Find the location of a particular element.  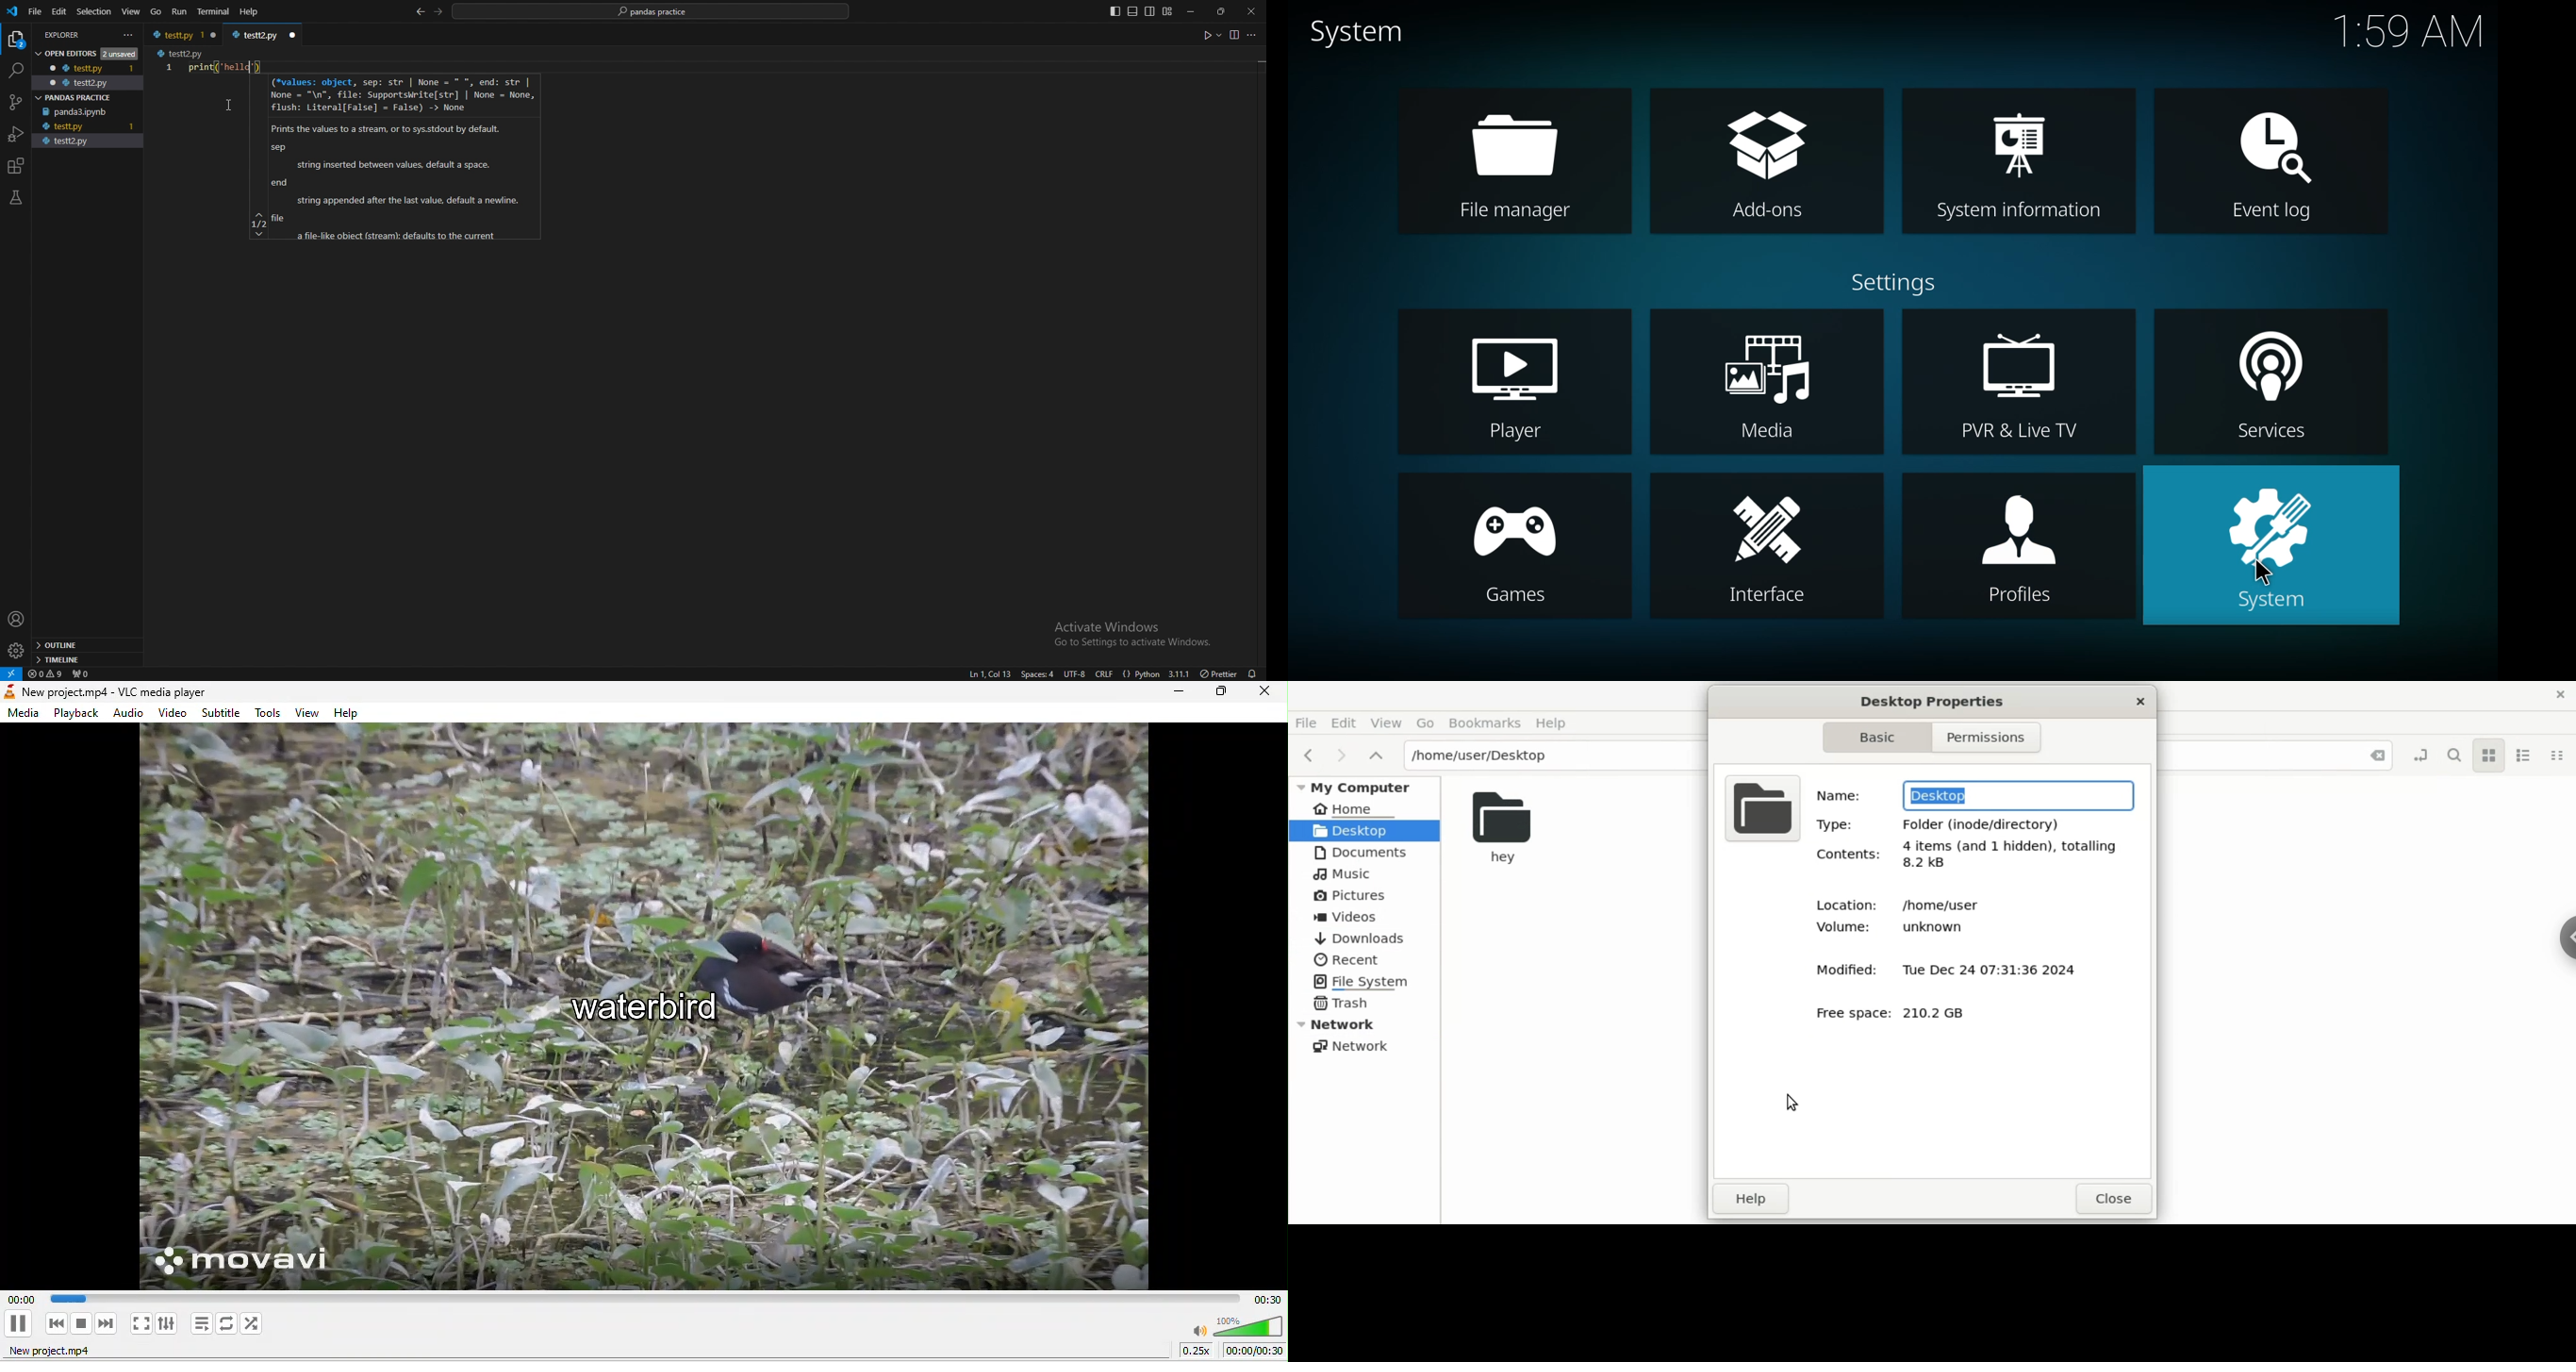

file is located at coordinates (36, 11).